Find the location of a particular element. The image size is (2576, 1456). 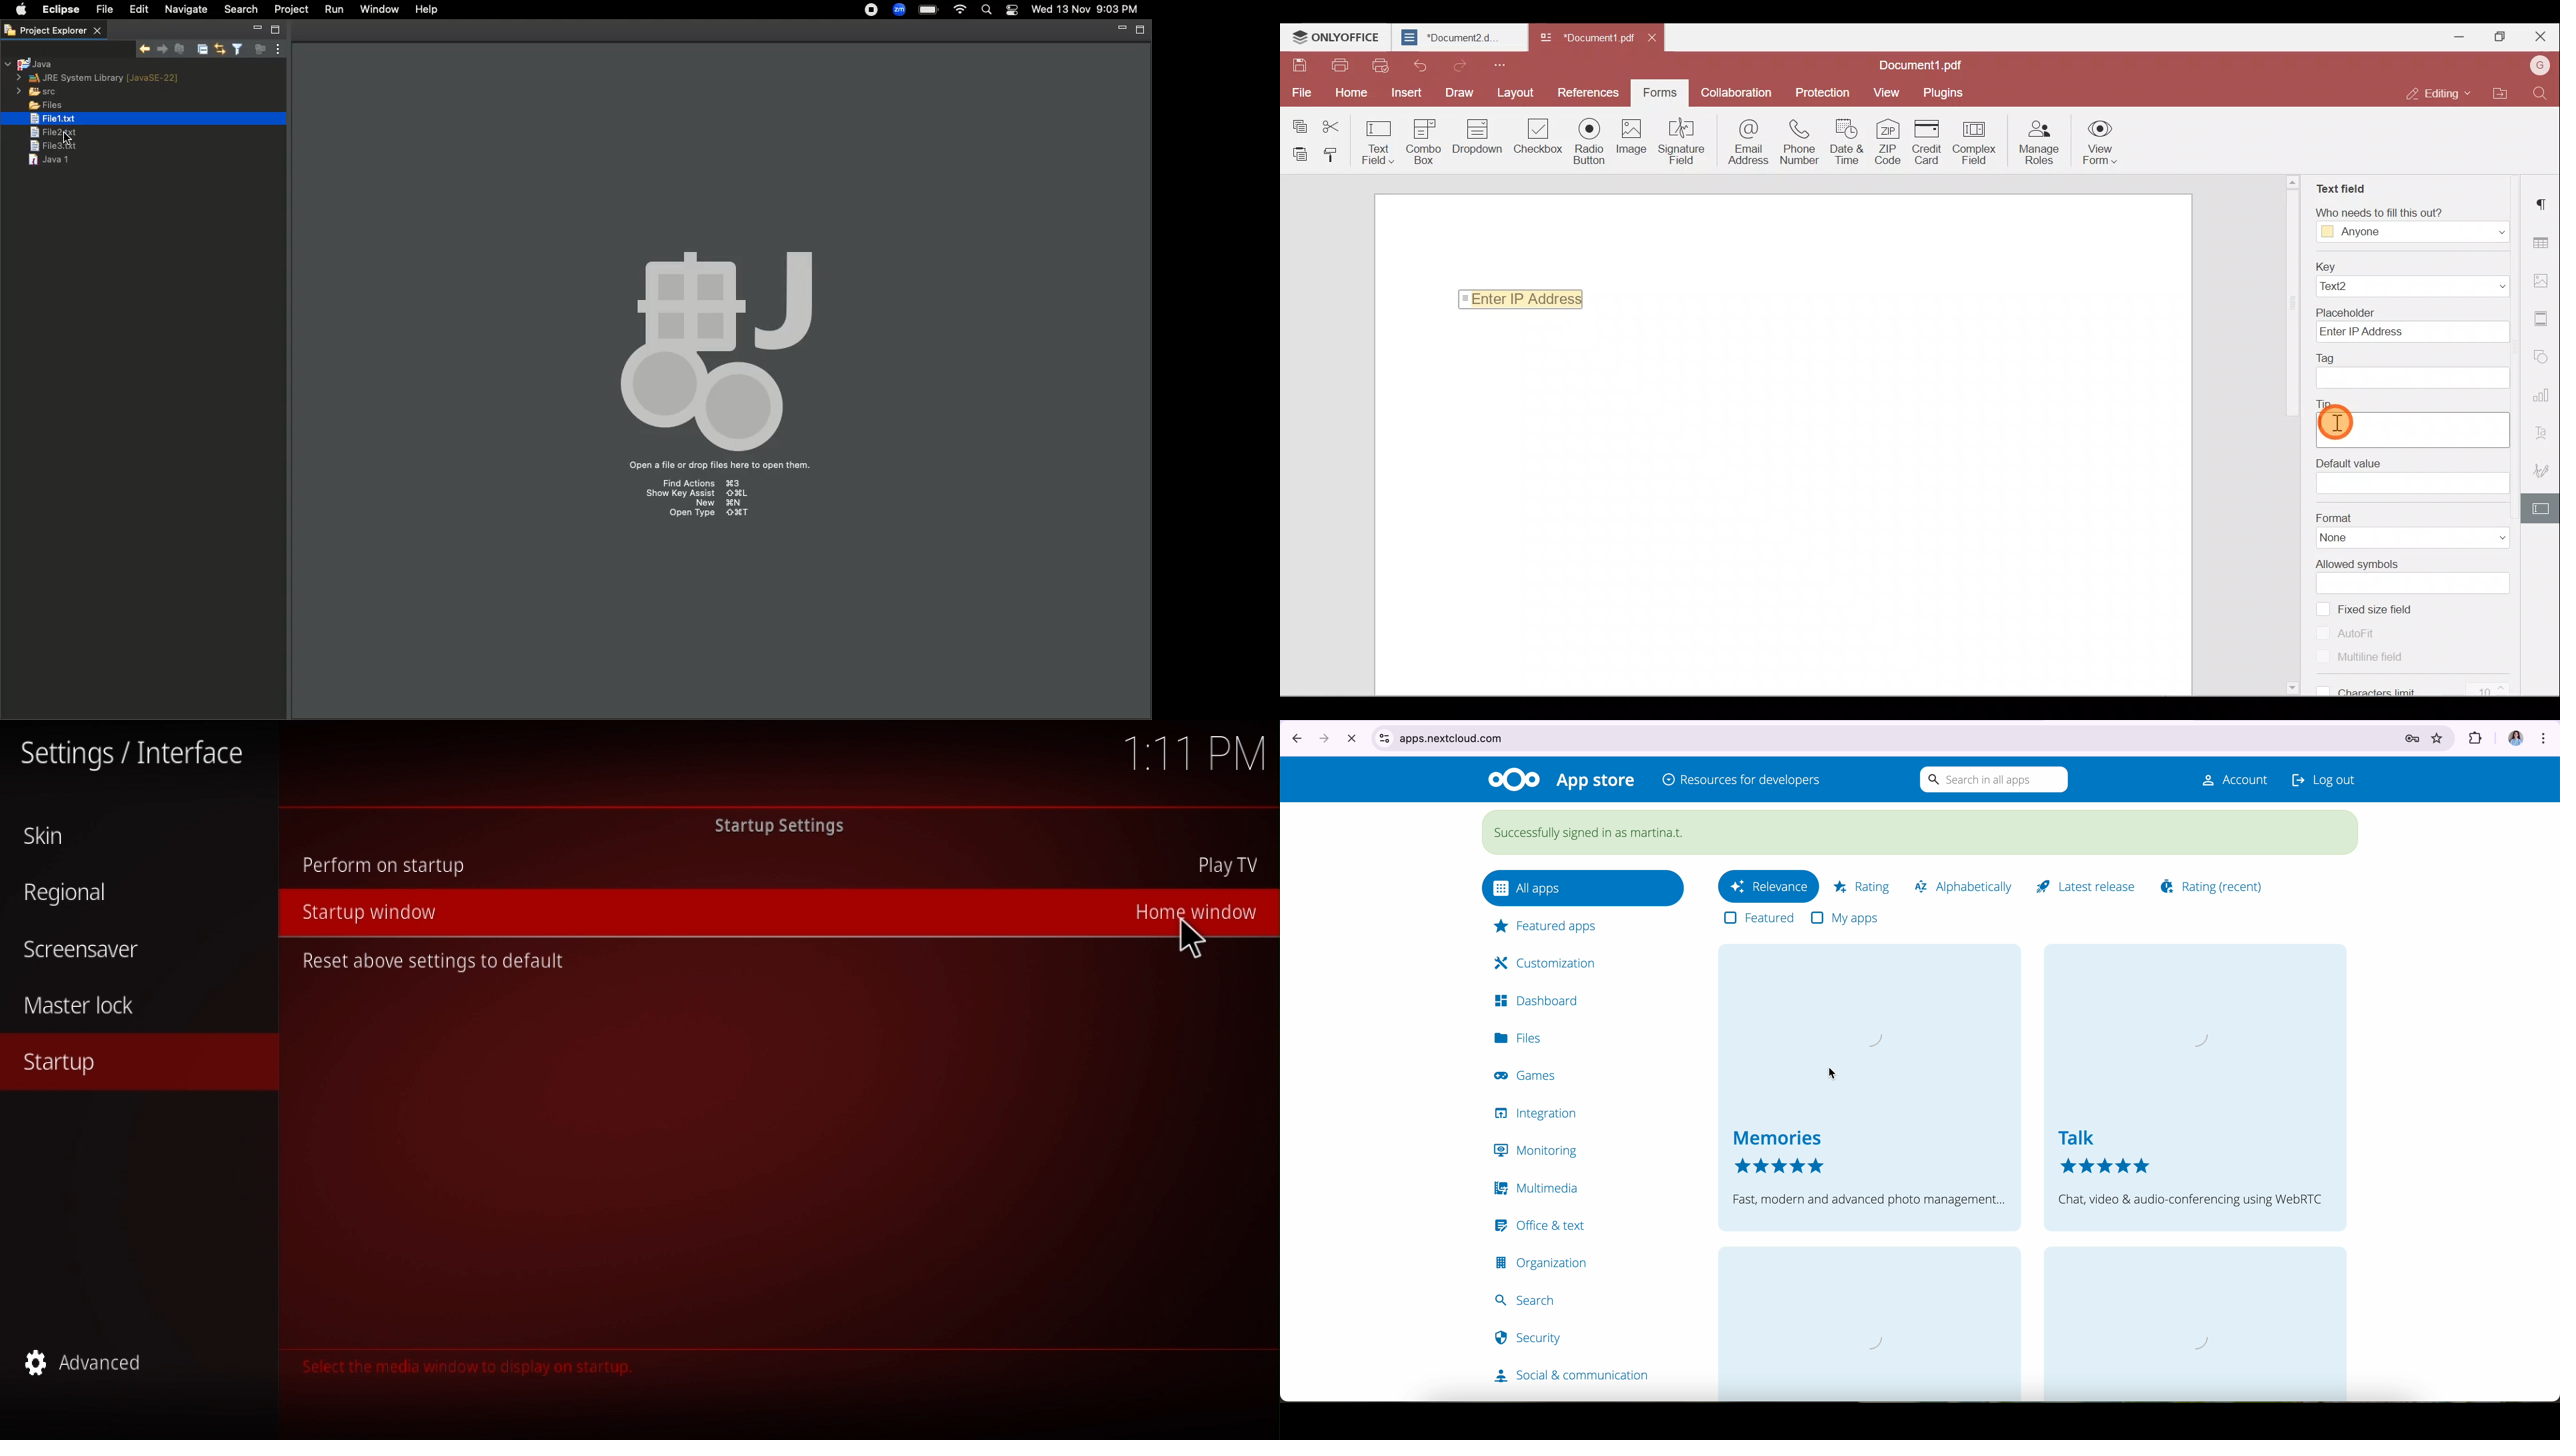

skin is located at coordinates (55, 837).